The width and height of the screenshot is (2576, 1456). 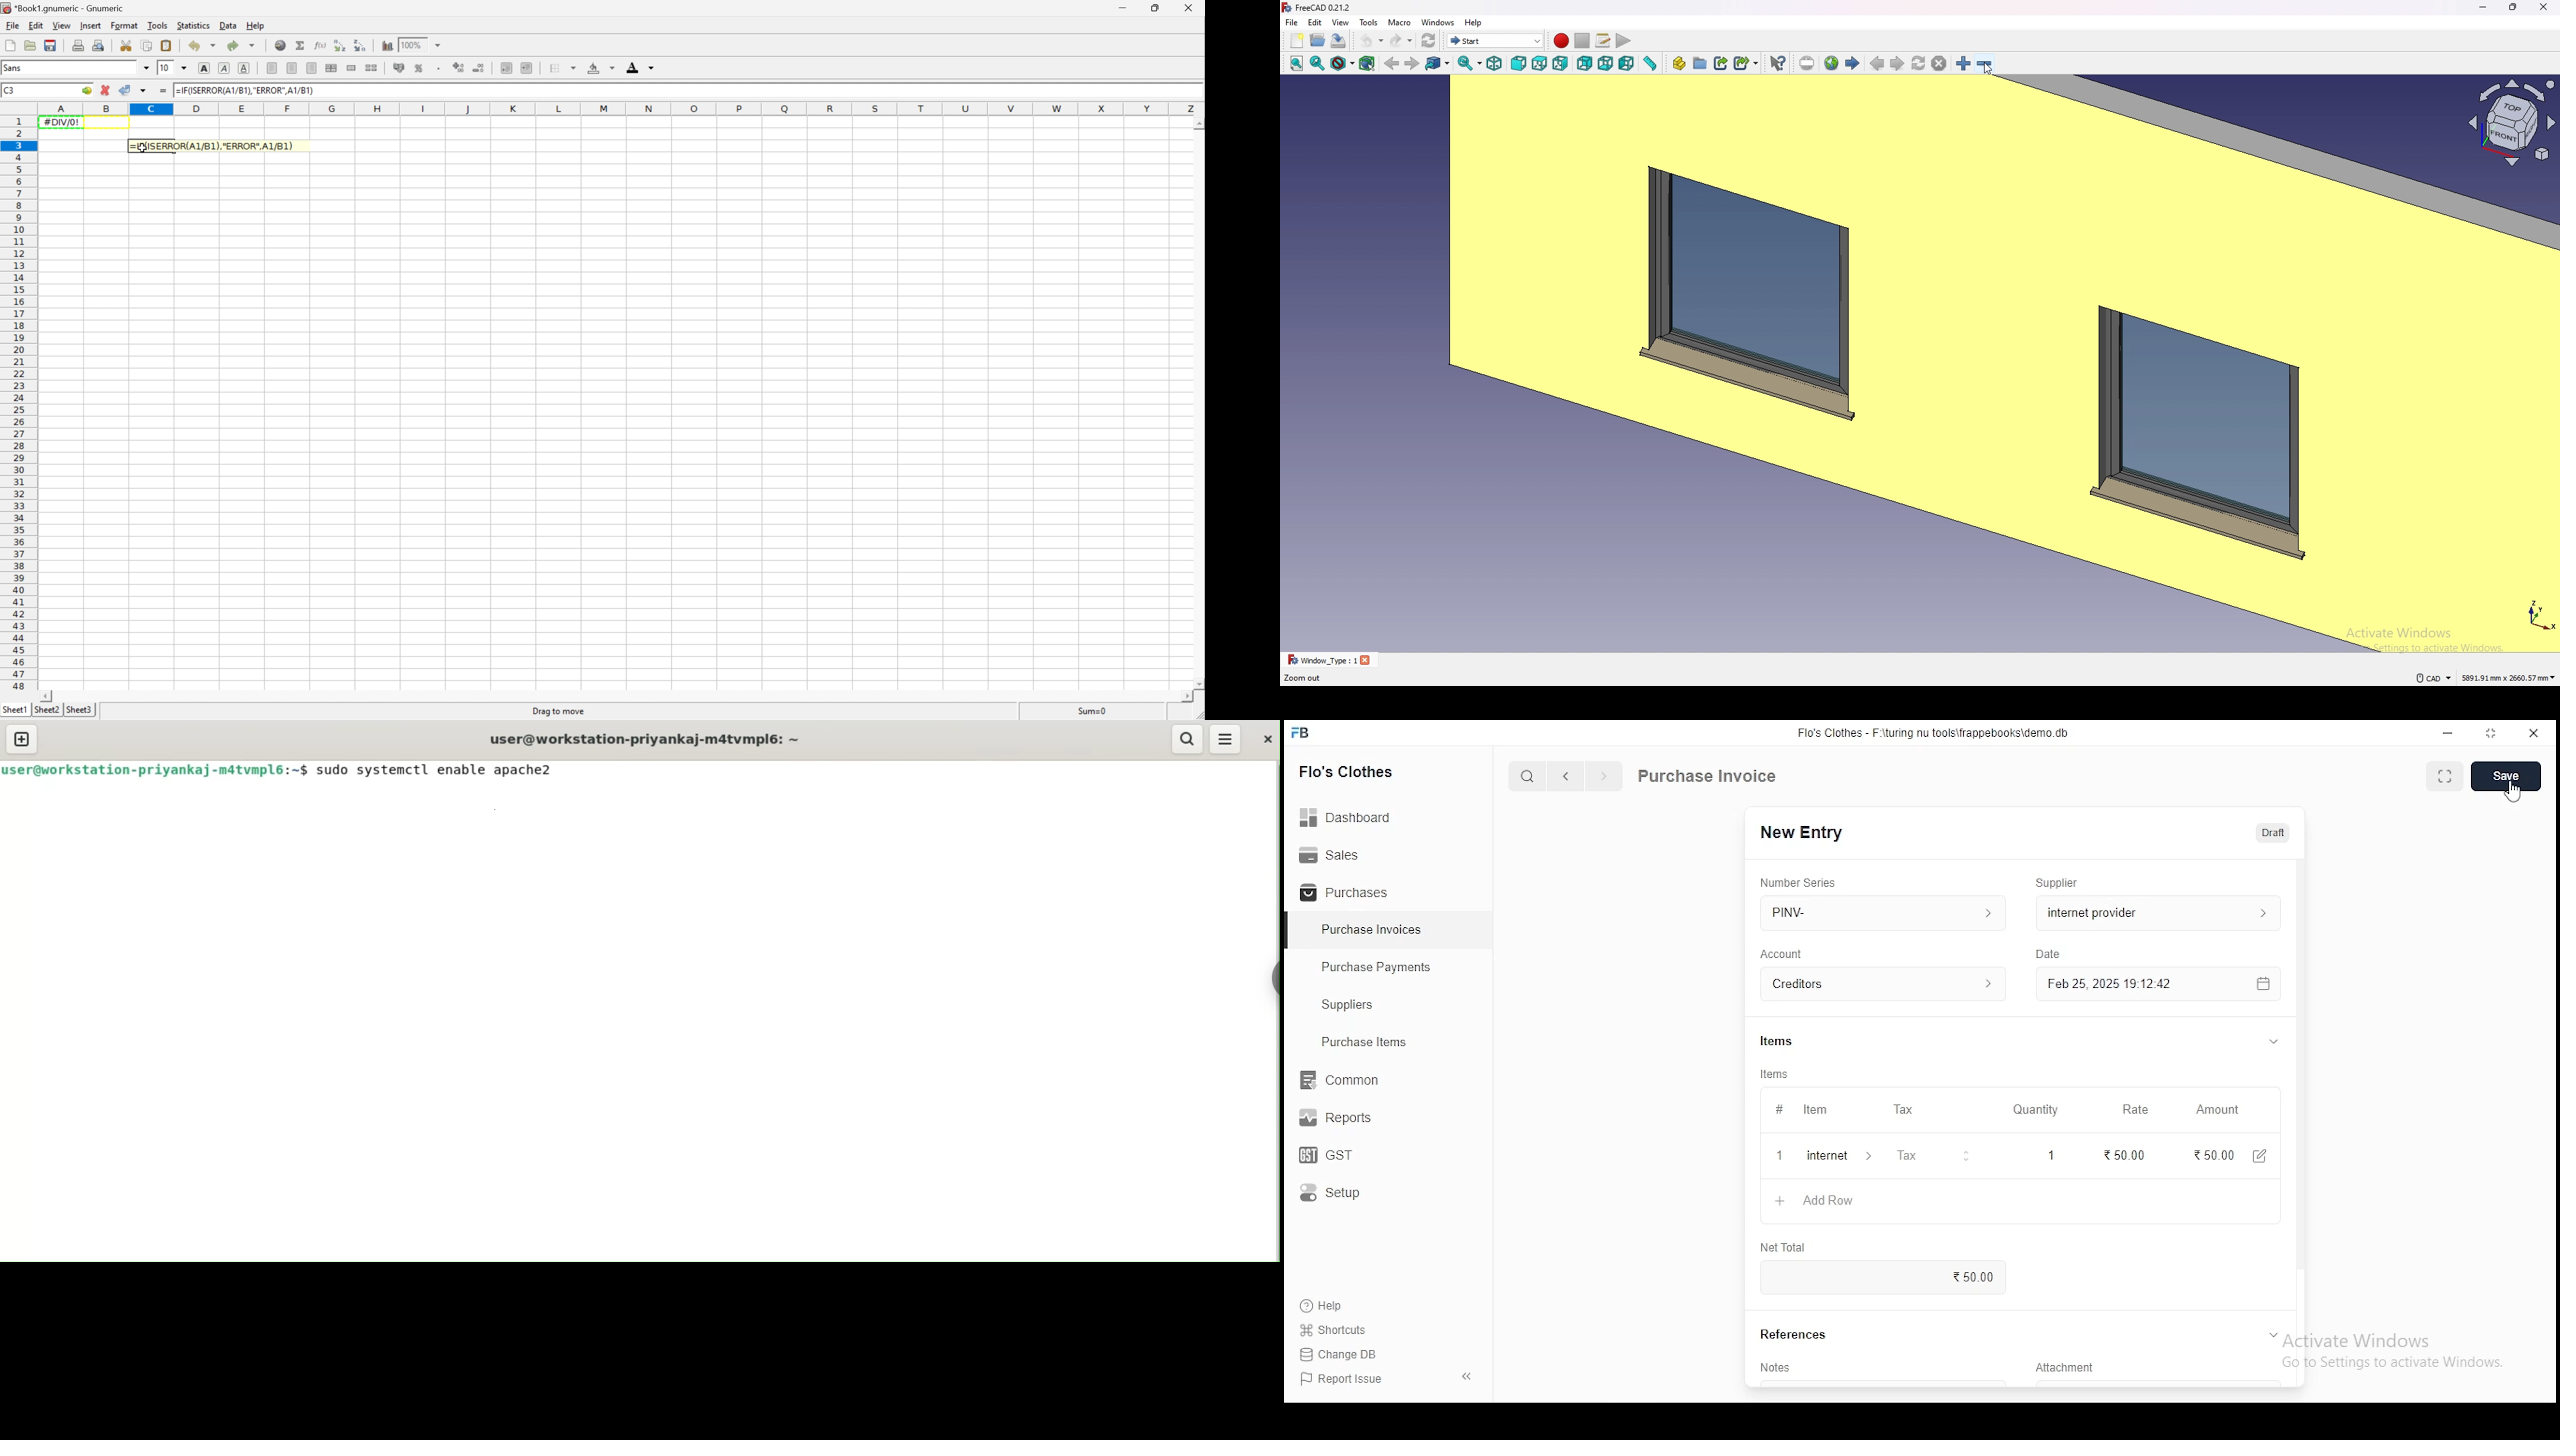 I want to click on tab, so click(x=2278, y=1042).